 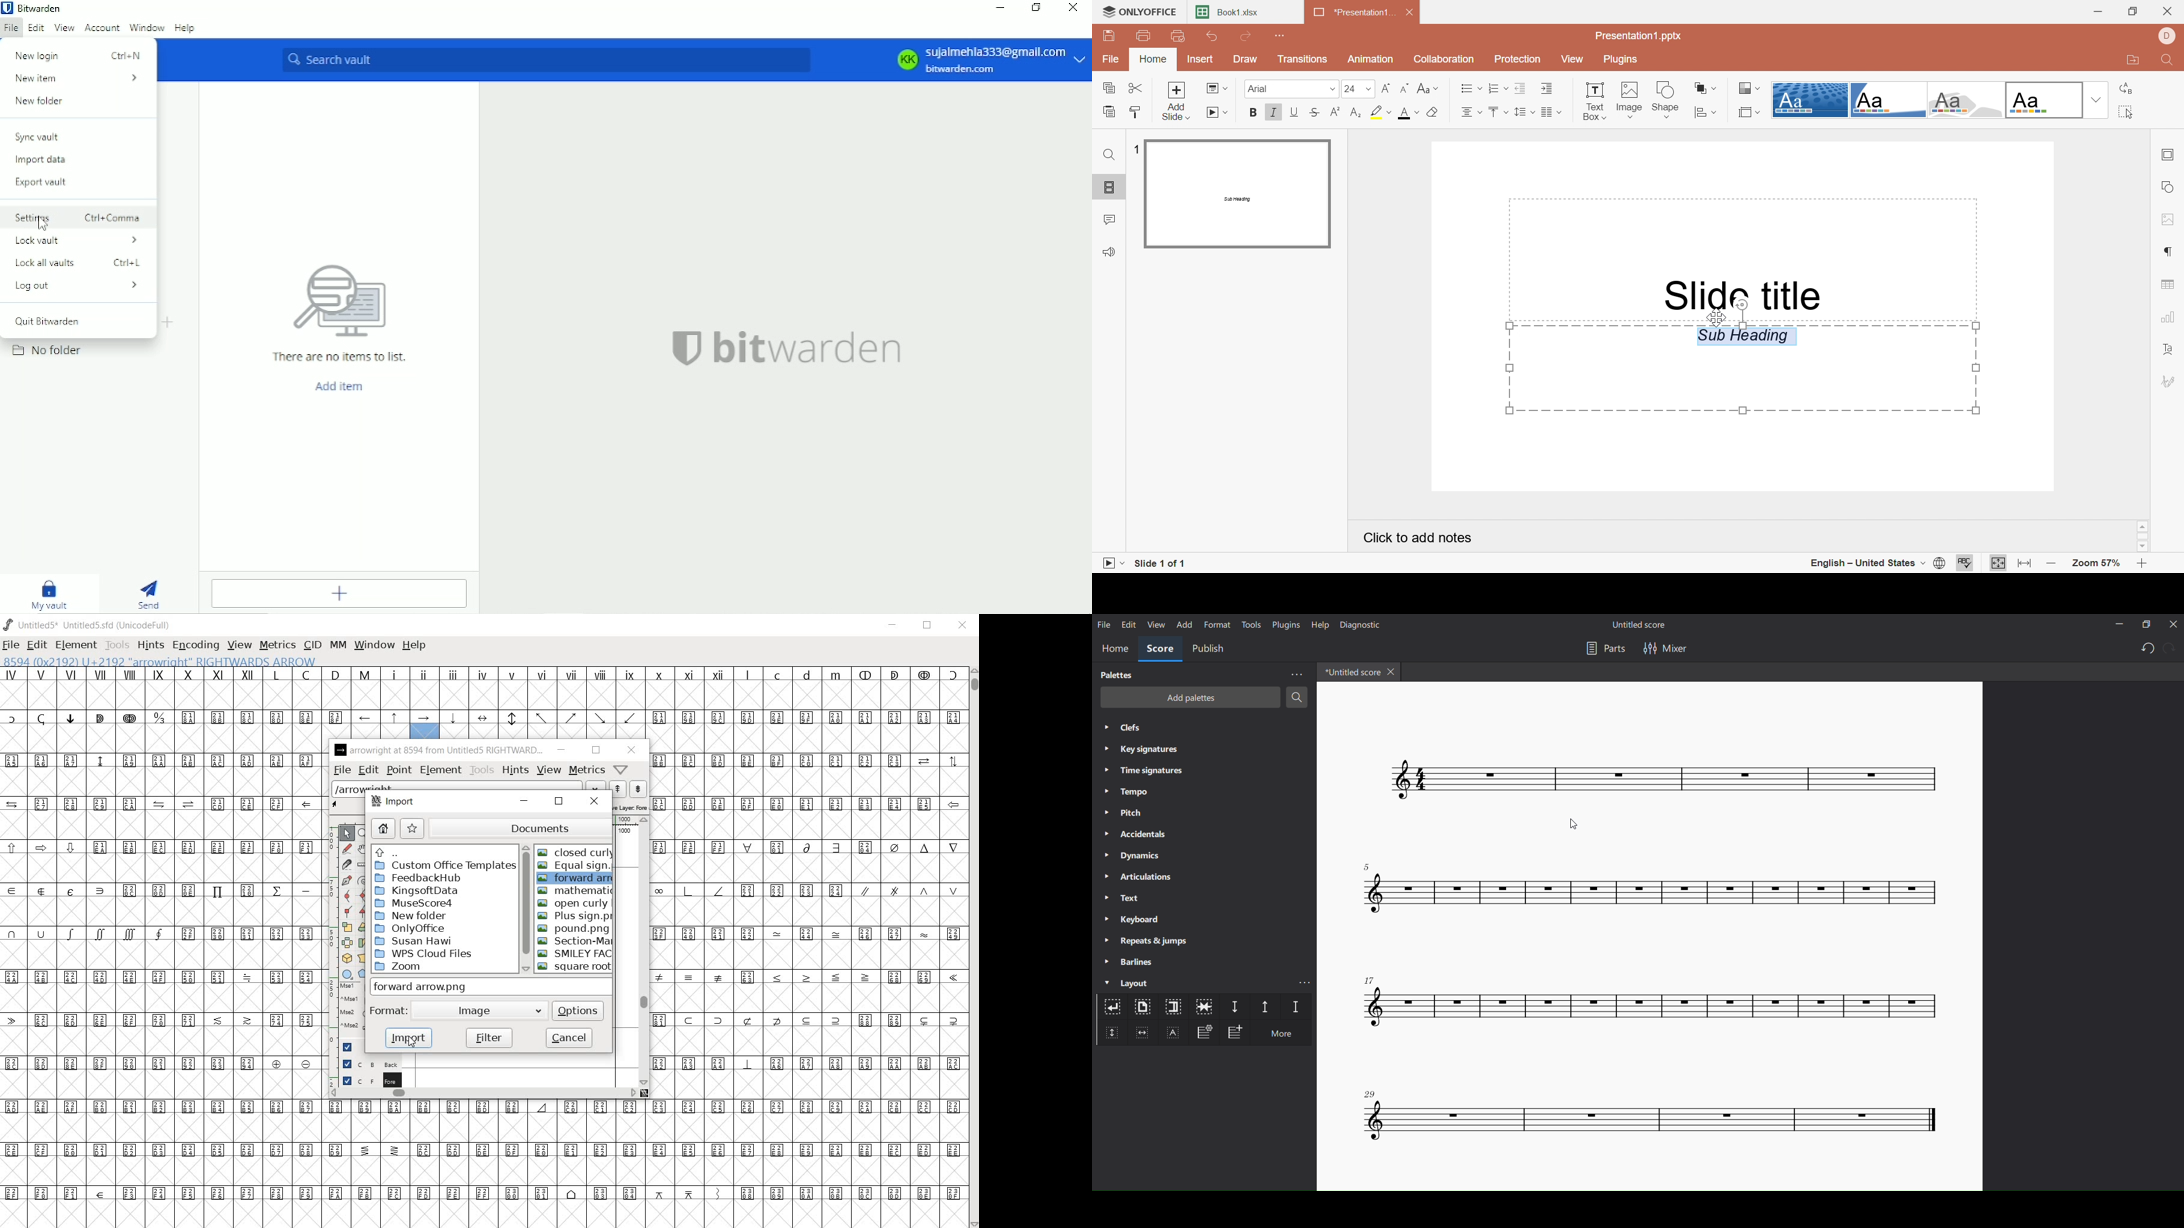 I want to click on Restore Down, so click(x=2135, y=12).